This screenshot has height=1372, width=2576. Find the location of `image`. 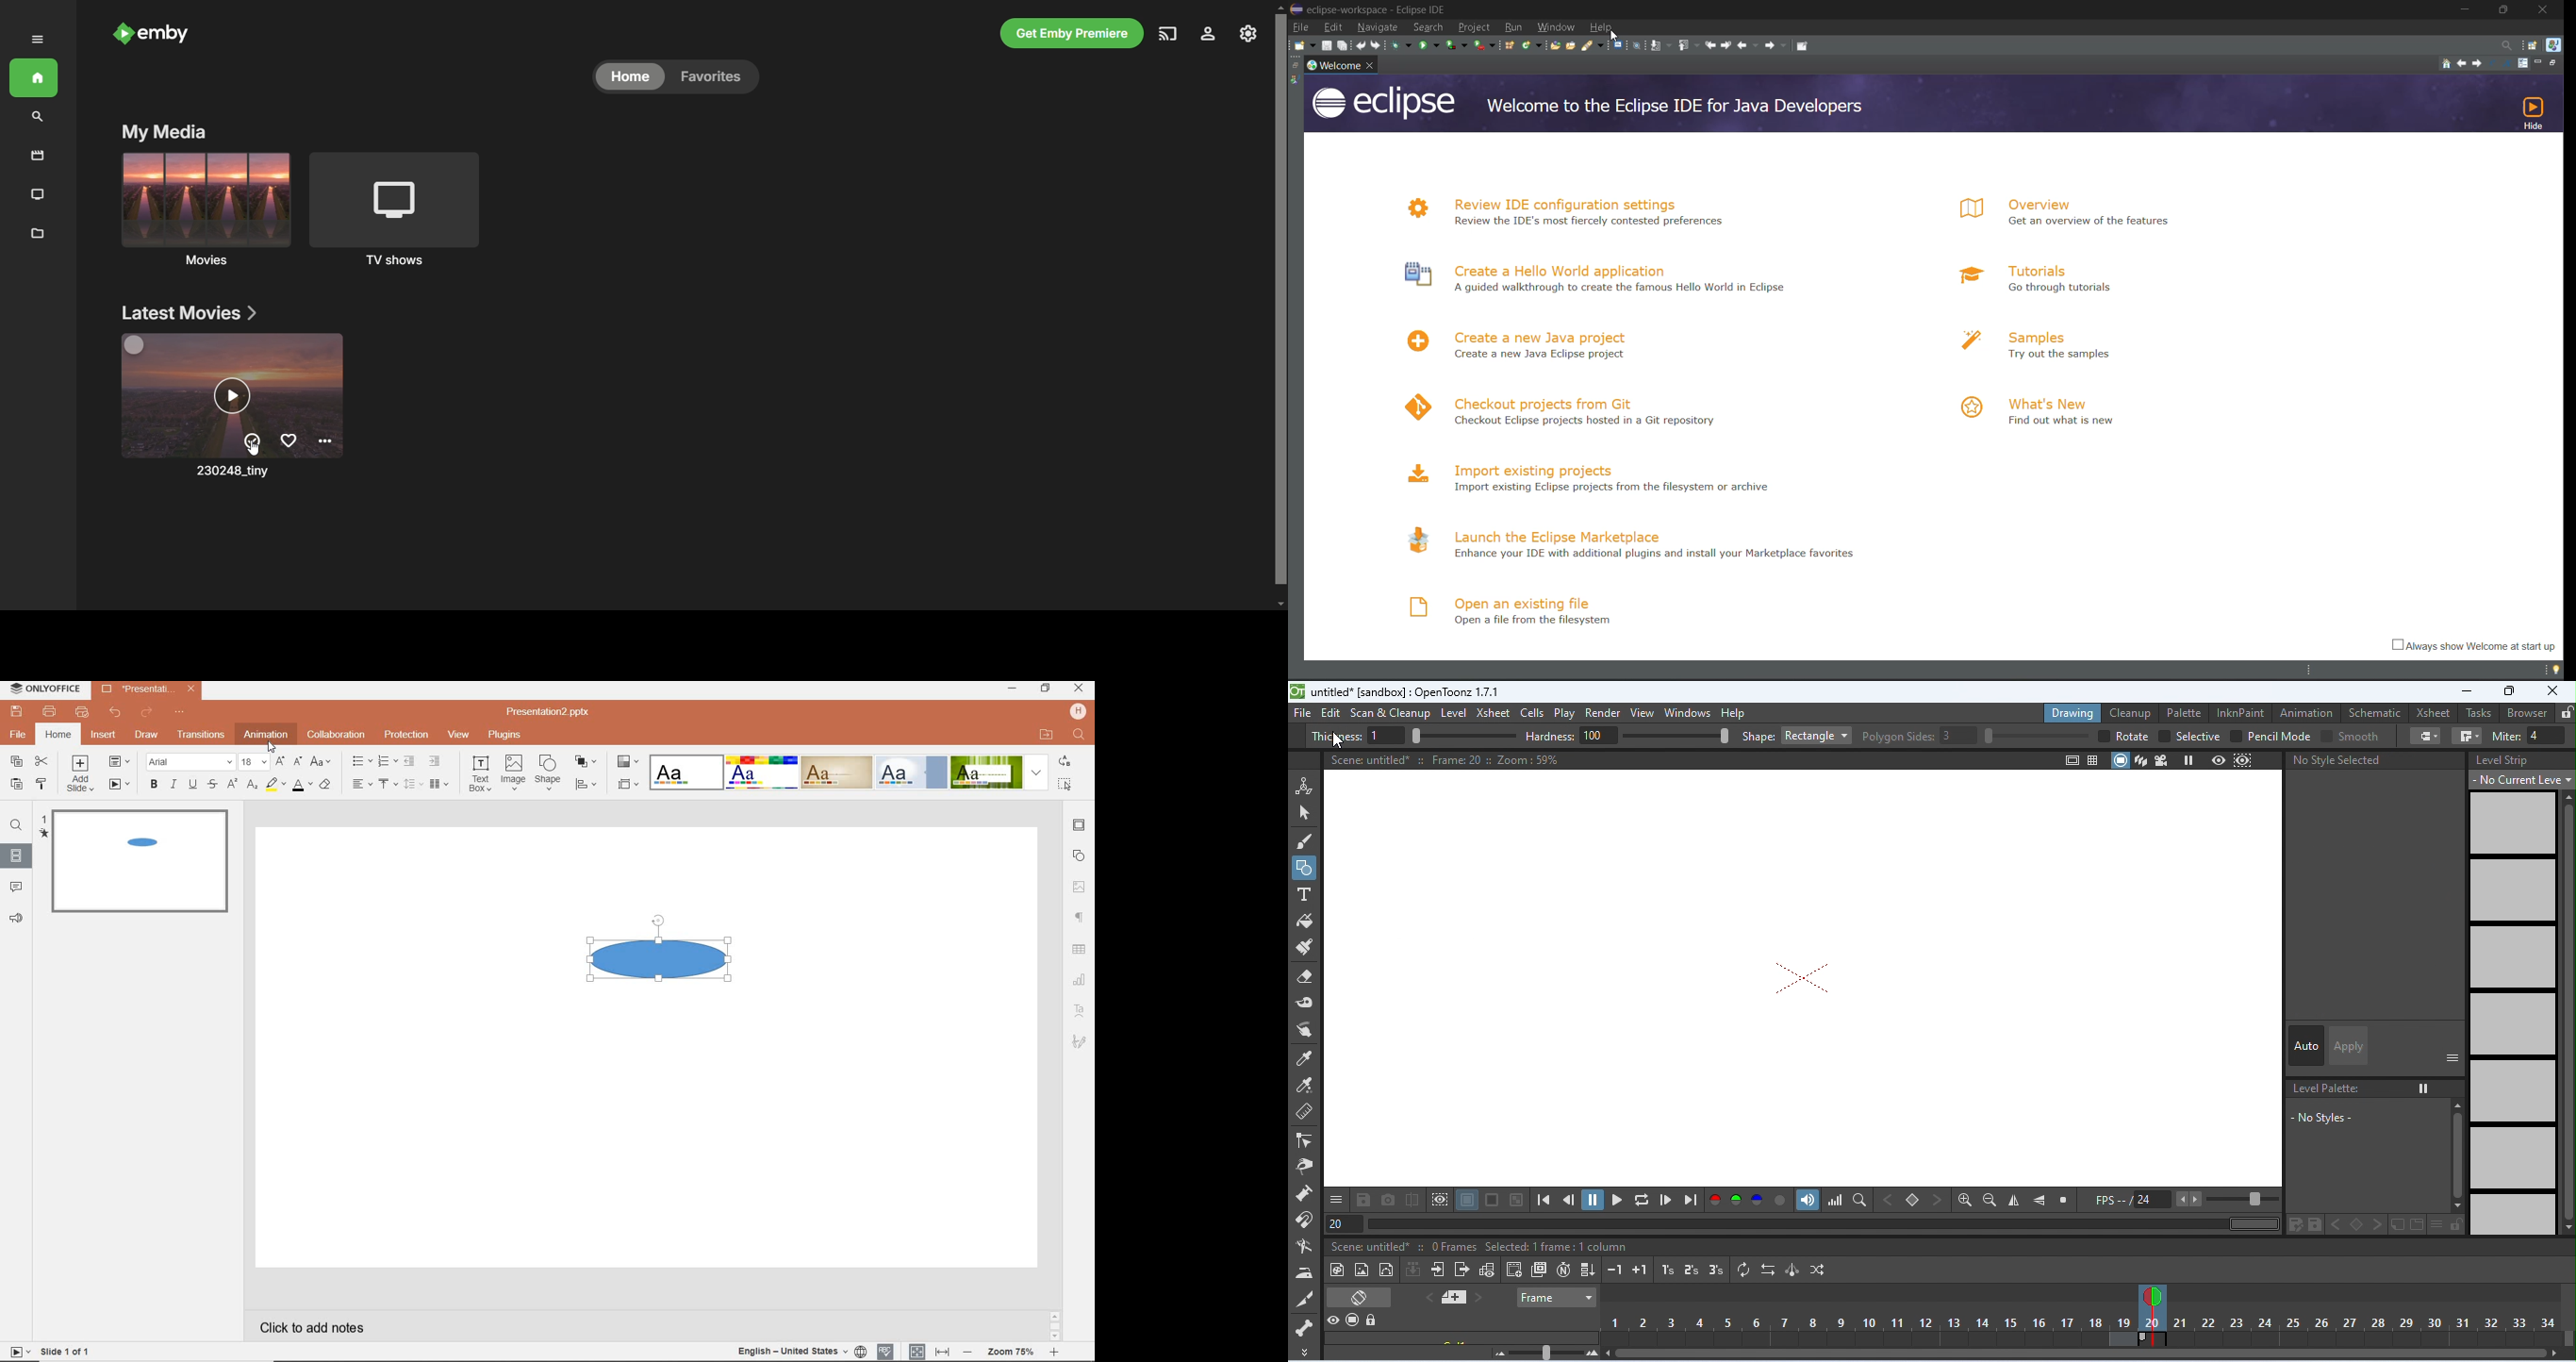

image is located at coordinates (514, 774).